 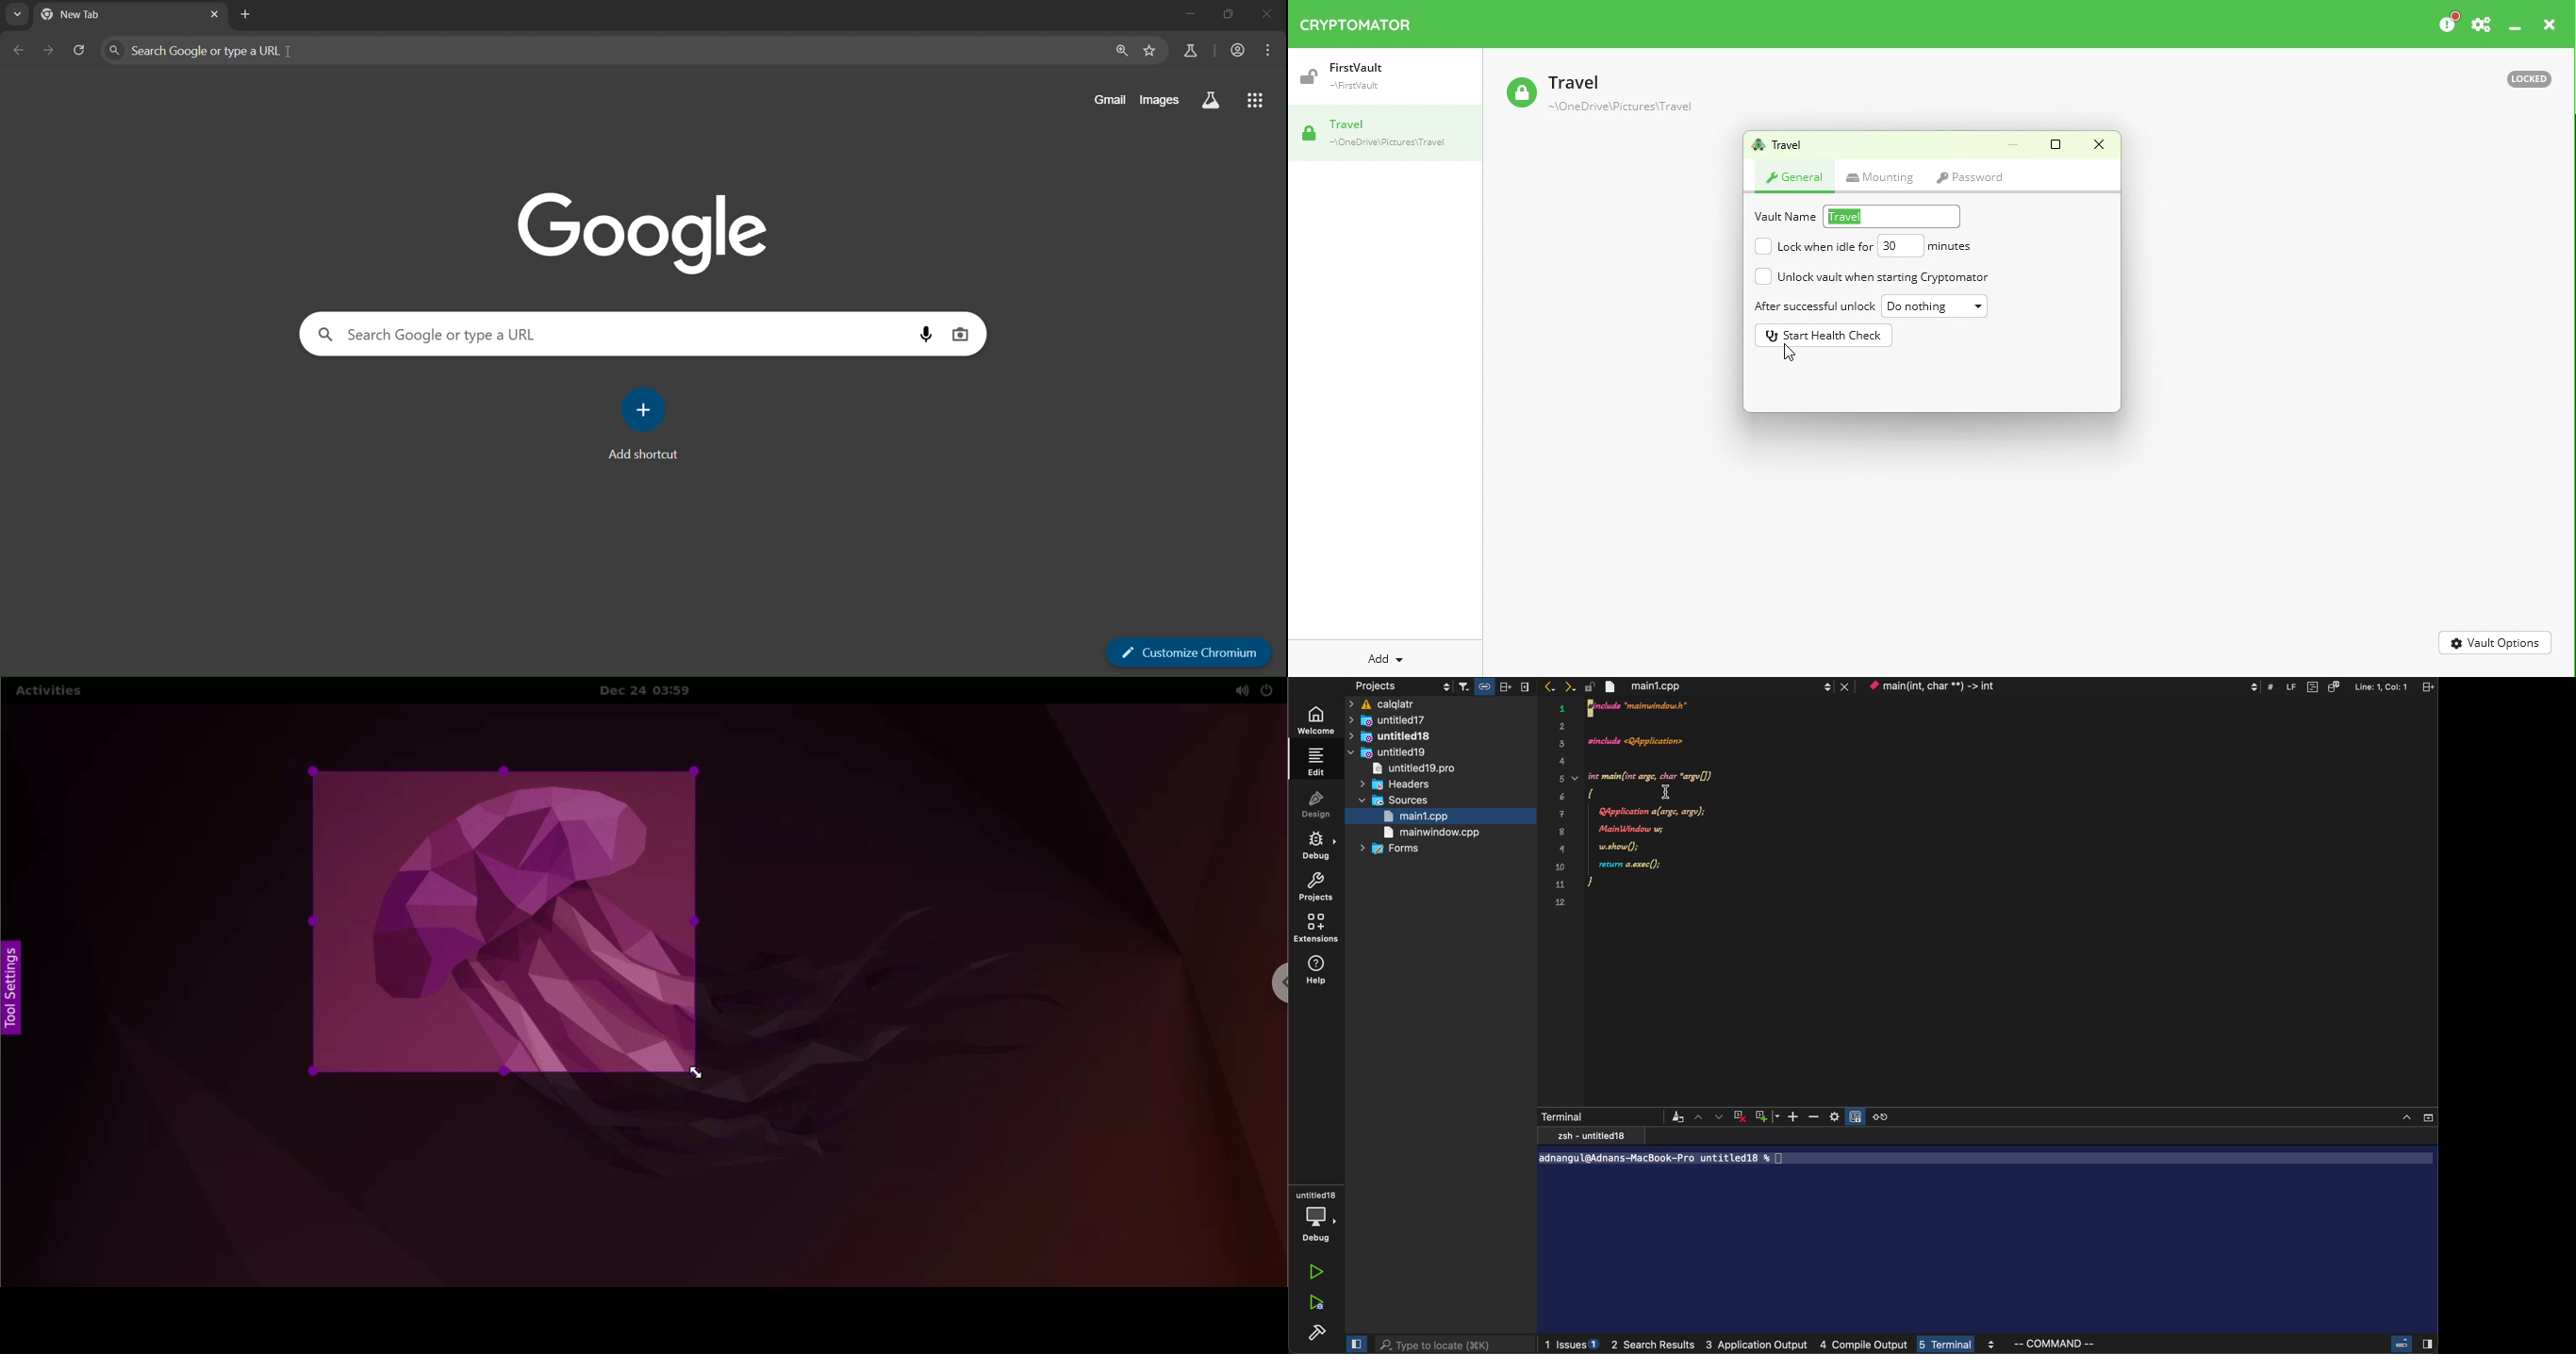 What do you see at coordinates (2346, 686) in the screenshot?
I see `` at bounding box center [2346, 686].